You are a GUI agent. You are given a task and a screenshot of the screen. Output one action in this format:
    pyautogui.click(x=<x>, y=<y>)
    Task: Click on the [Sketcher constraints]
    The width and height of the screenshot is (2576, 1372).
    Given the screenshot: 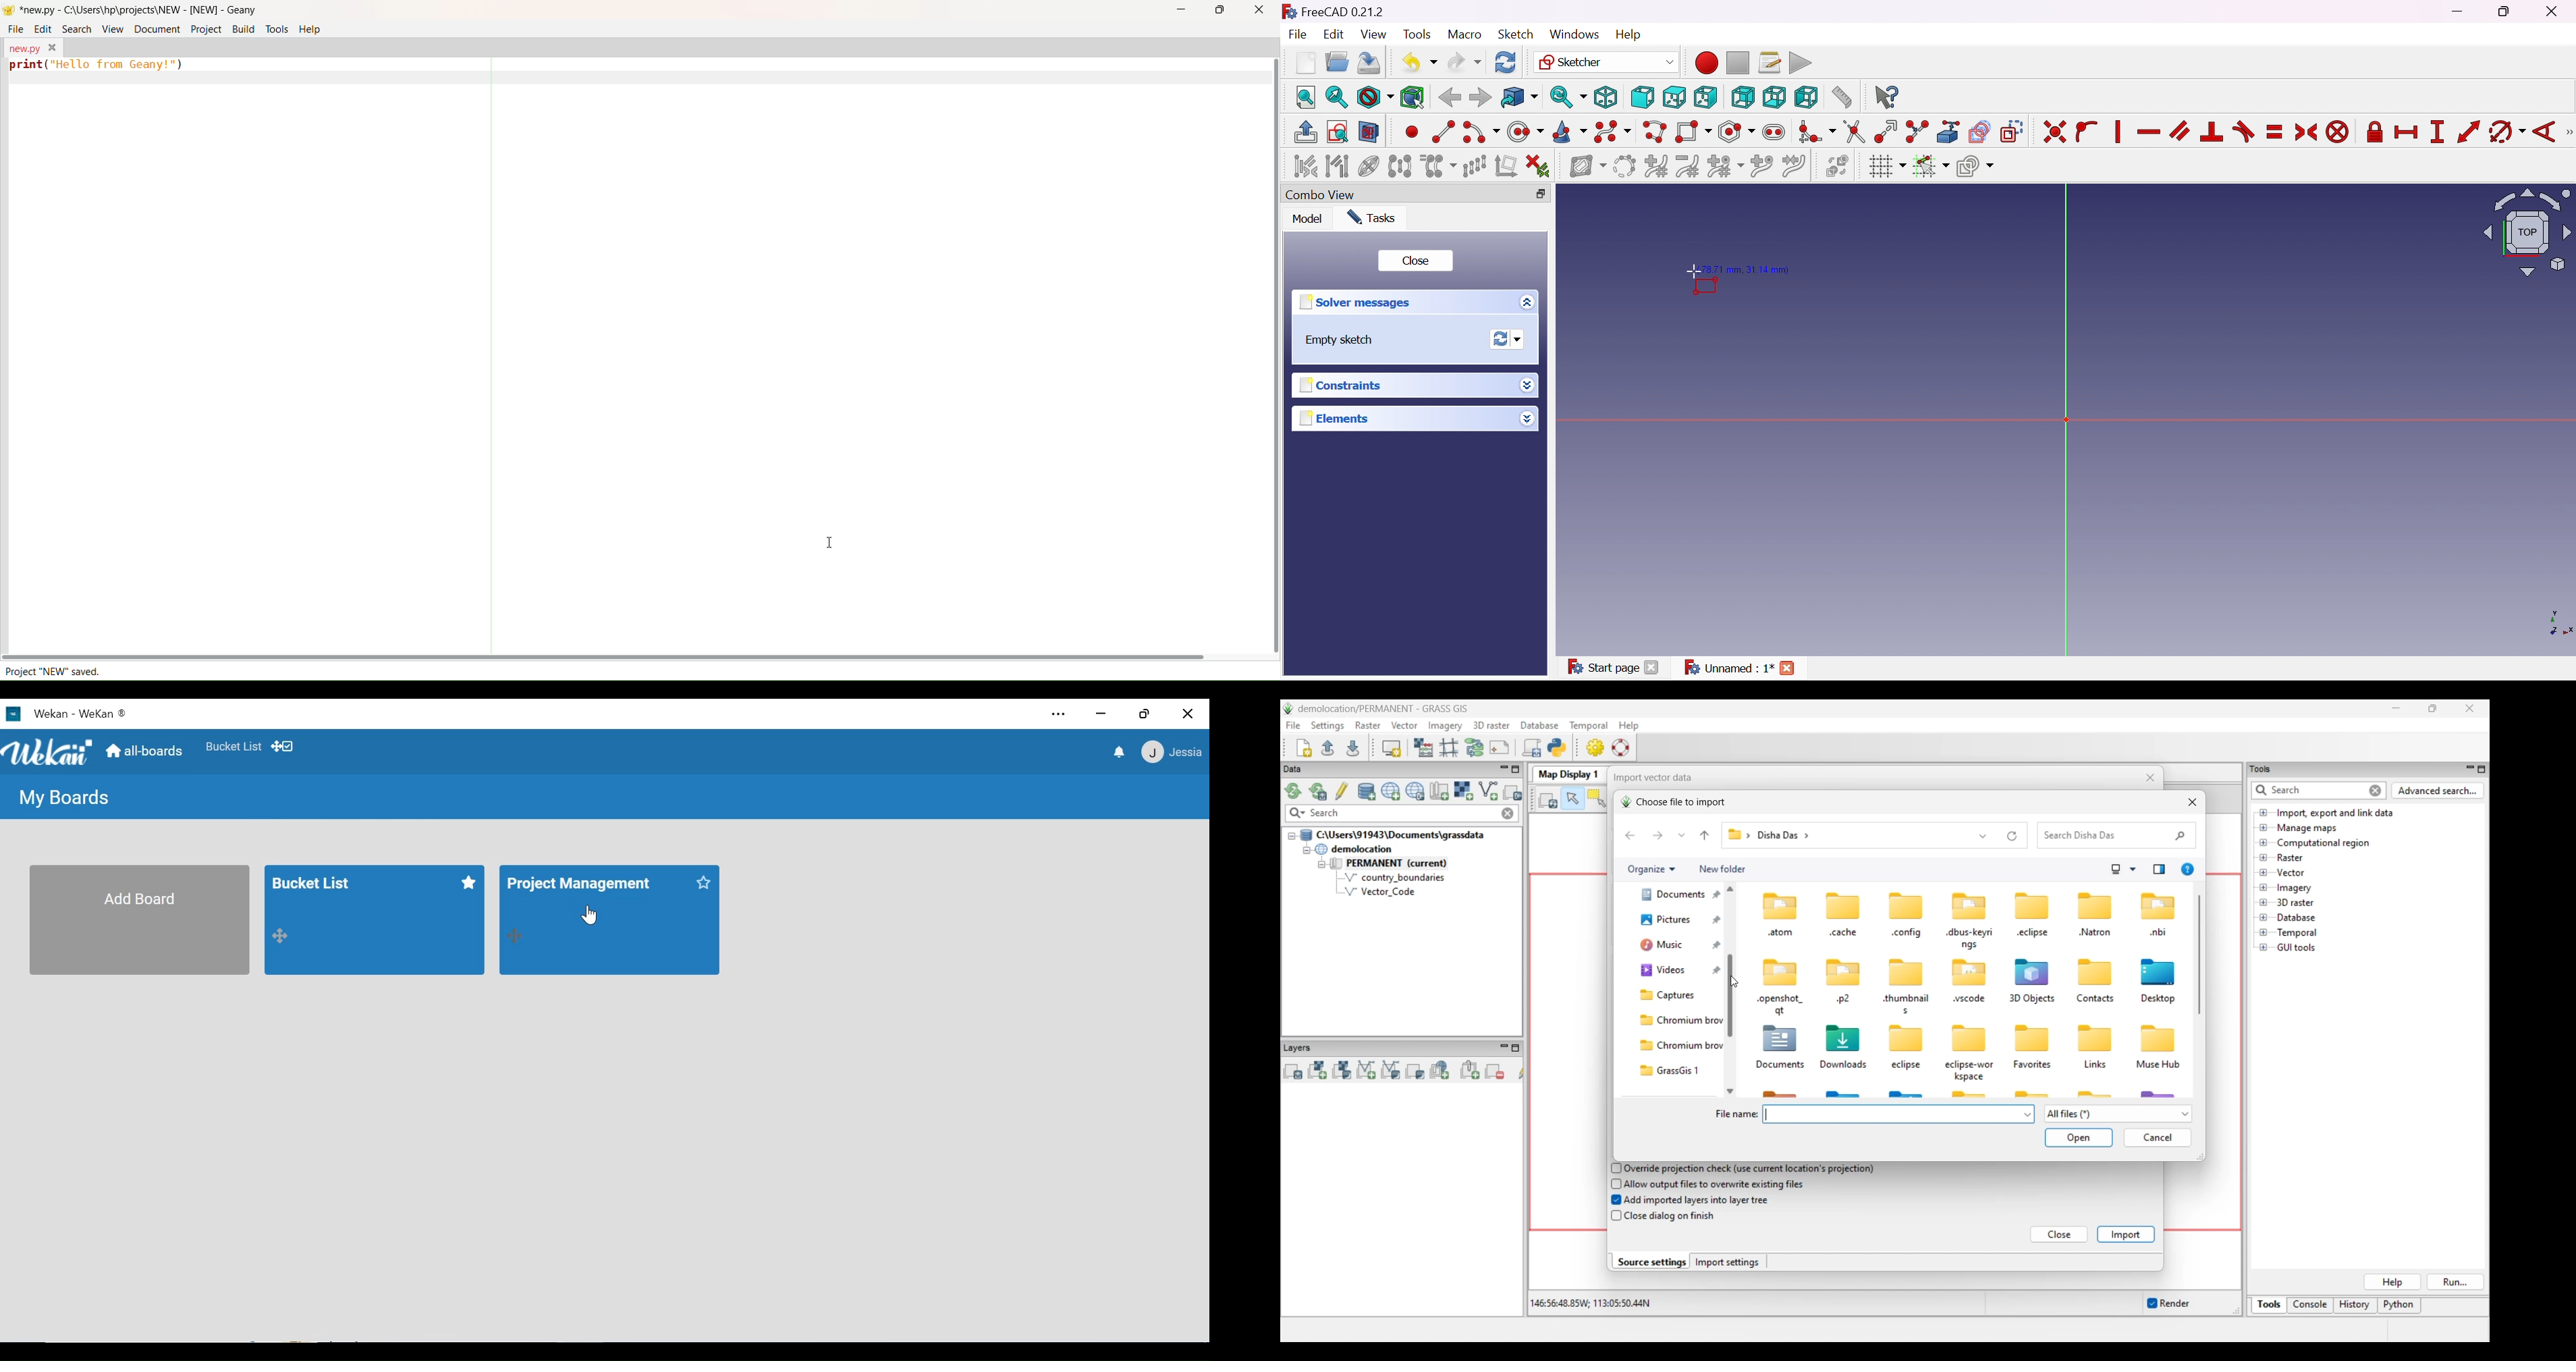 What is the action you would take?
    pyautogui.click(x=2568, y=132)
    